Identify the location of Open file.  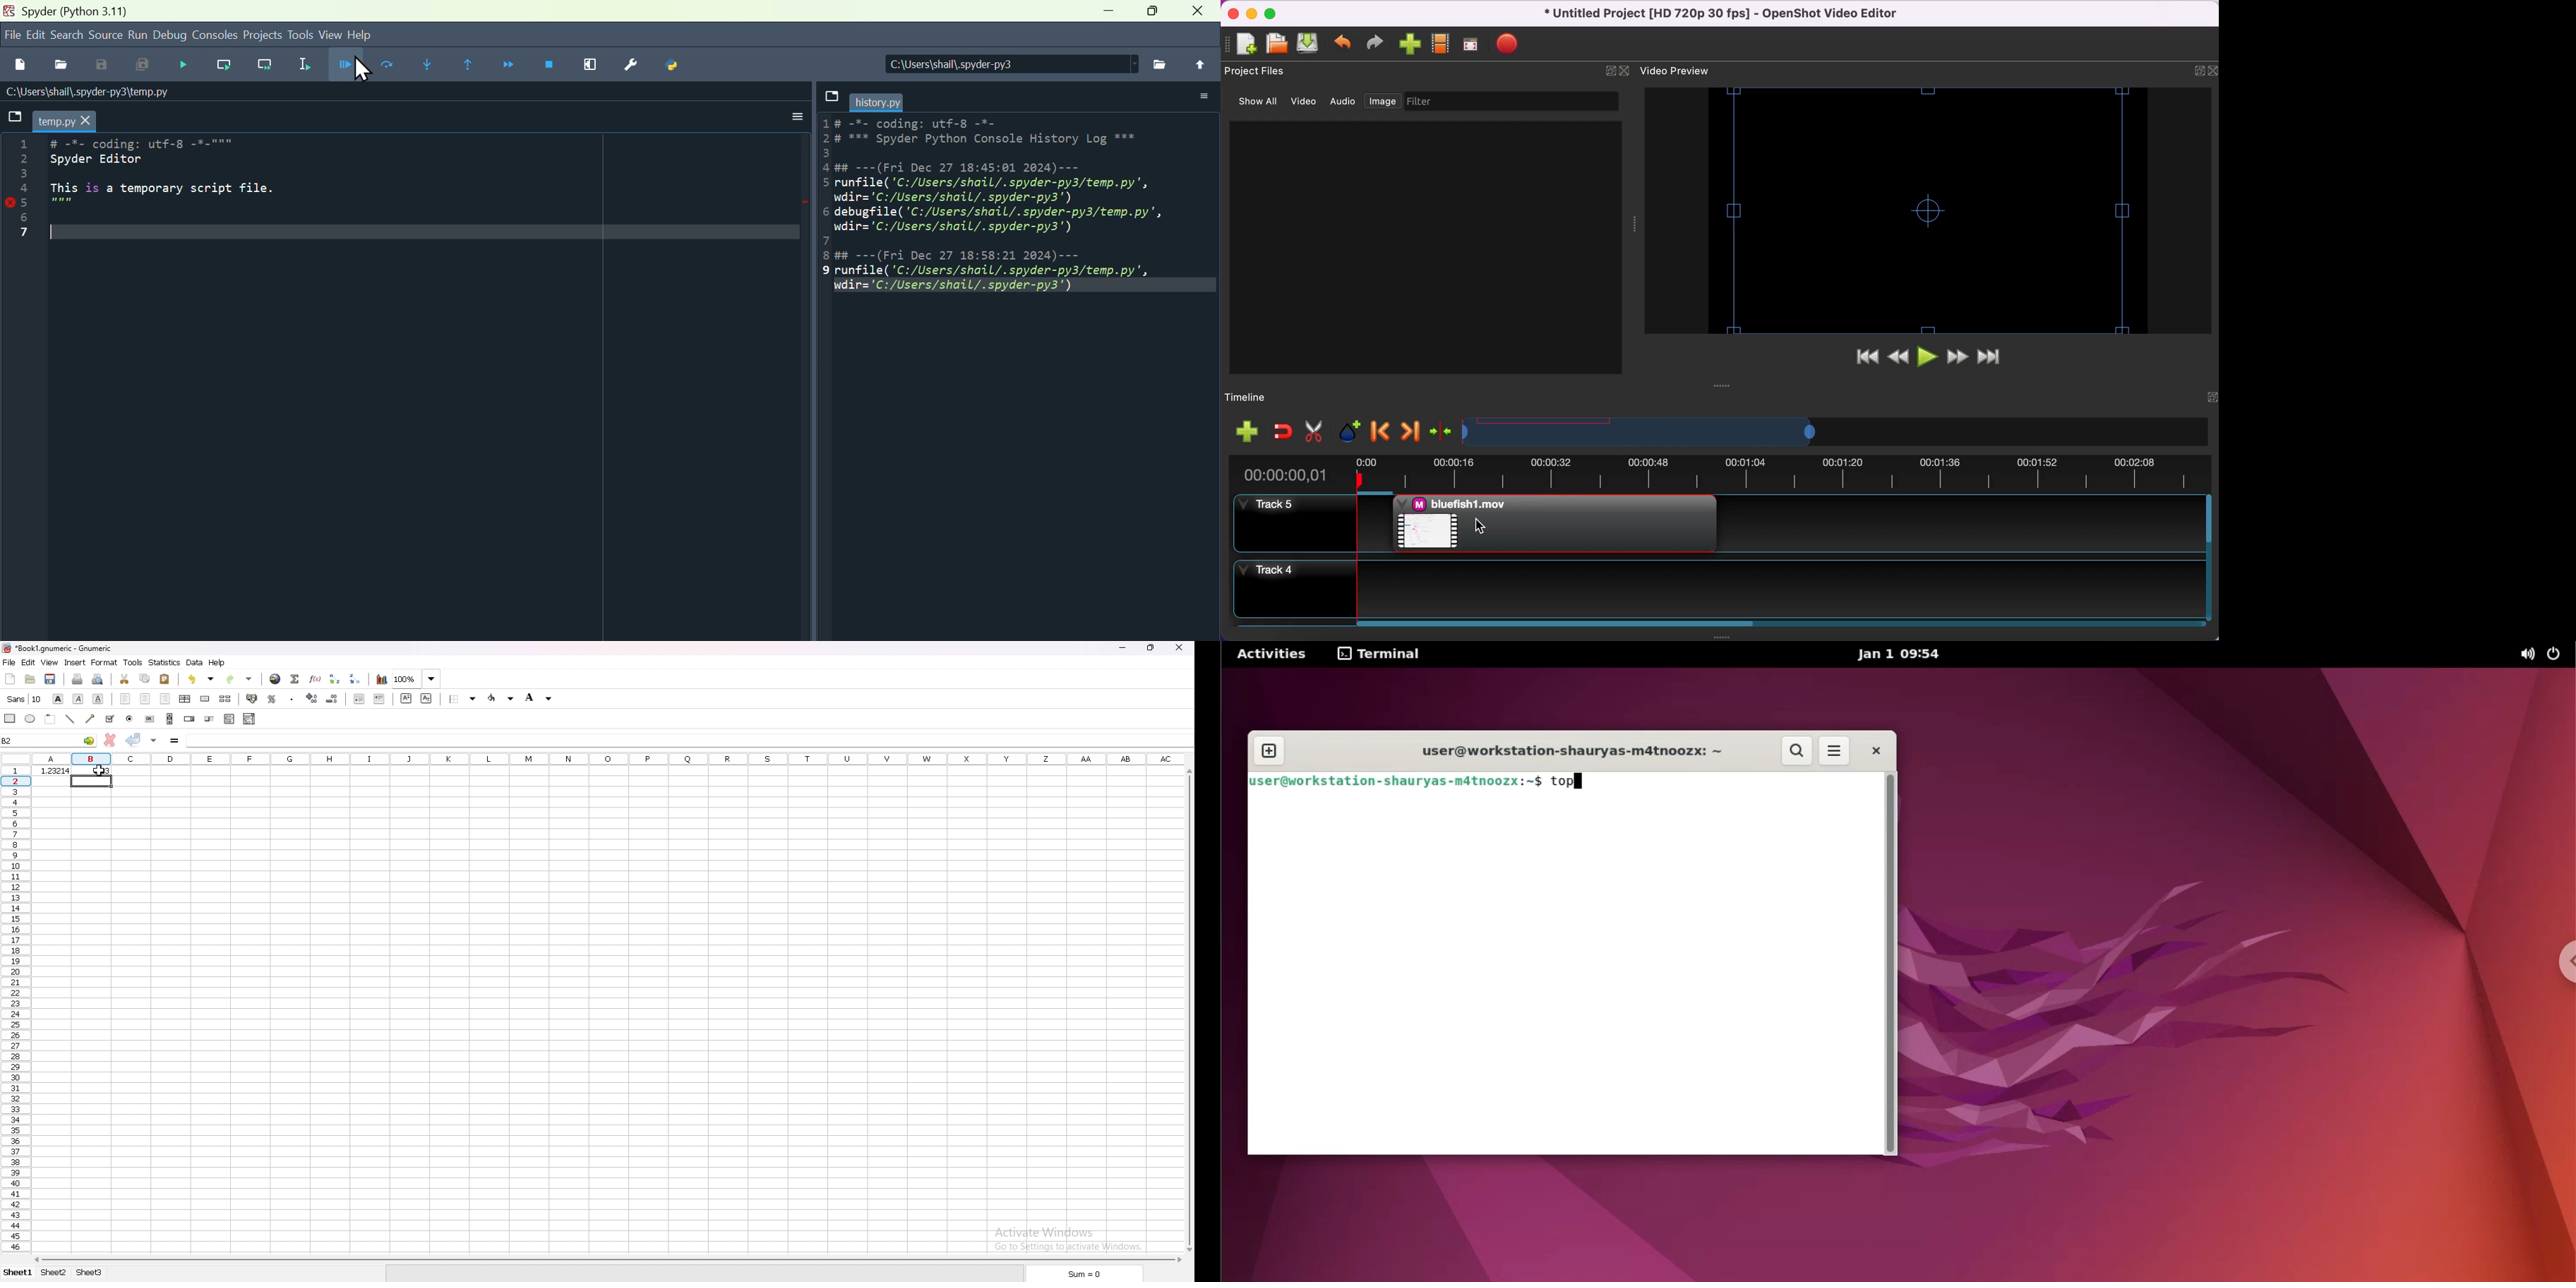
(61, 67).